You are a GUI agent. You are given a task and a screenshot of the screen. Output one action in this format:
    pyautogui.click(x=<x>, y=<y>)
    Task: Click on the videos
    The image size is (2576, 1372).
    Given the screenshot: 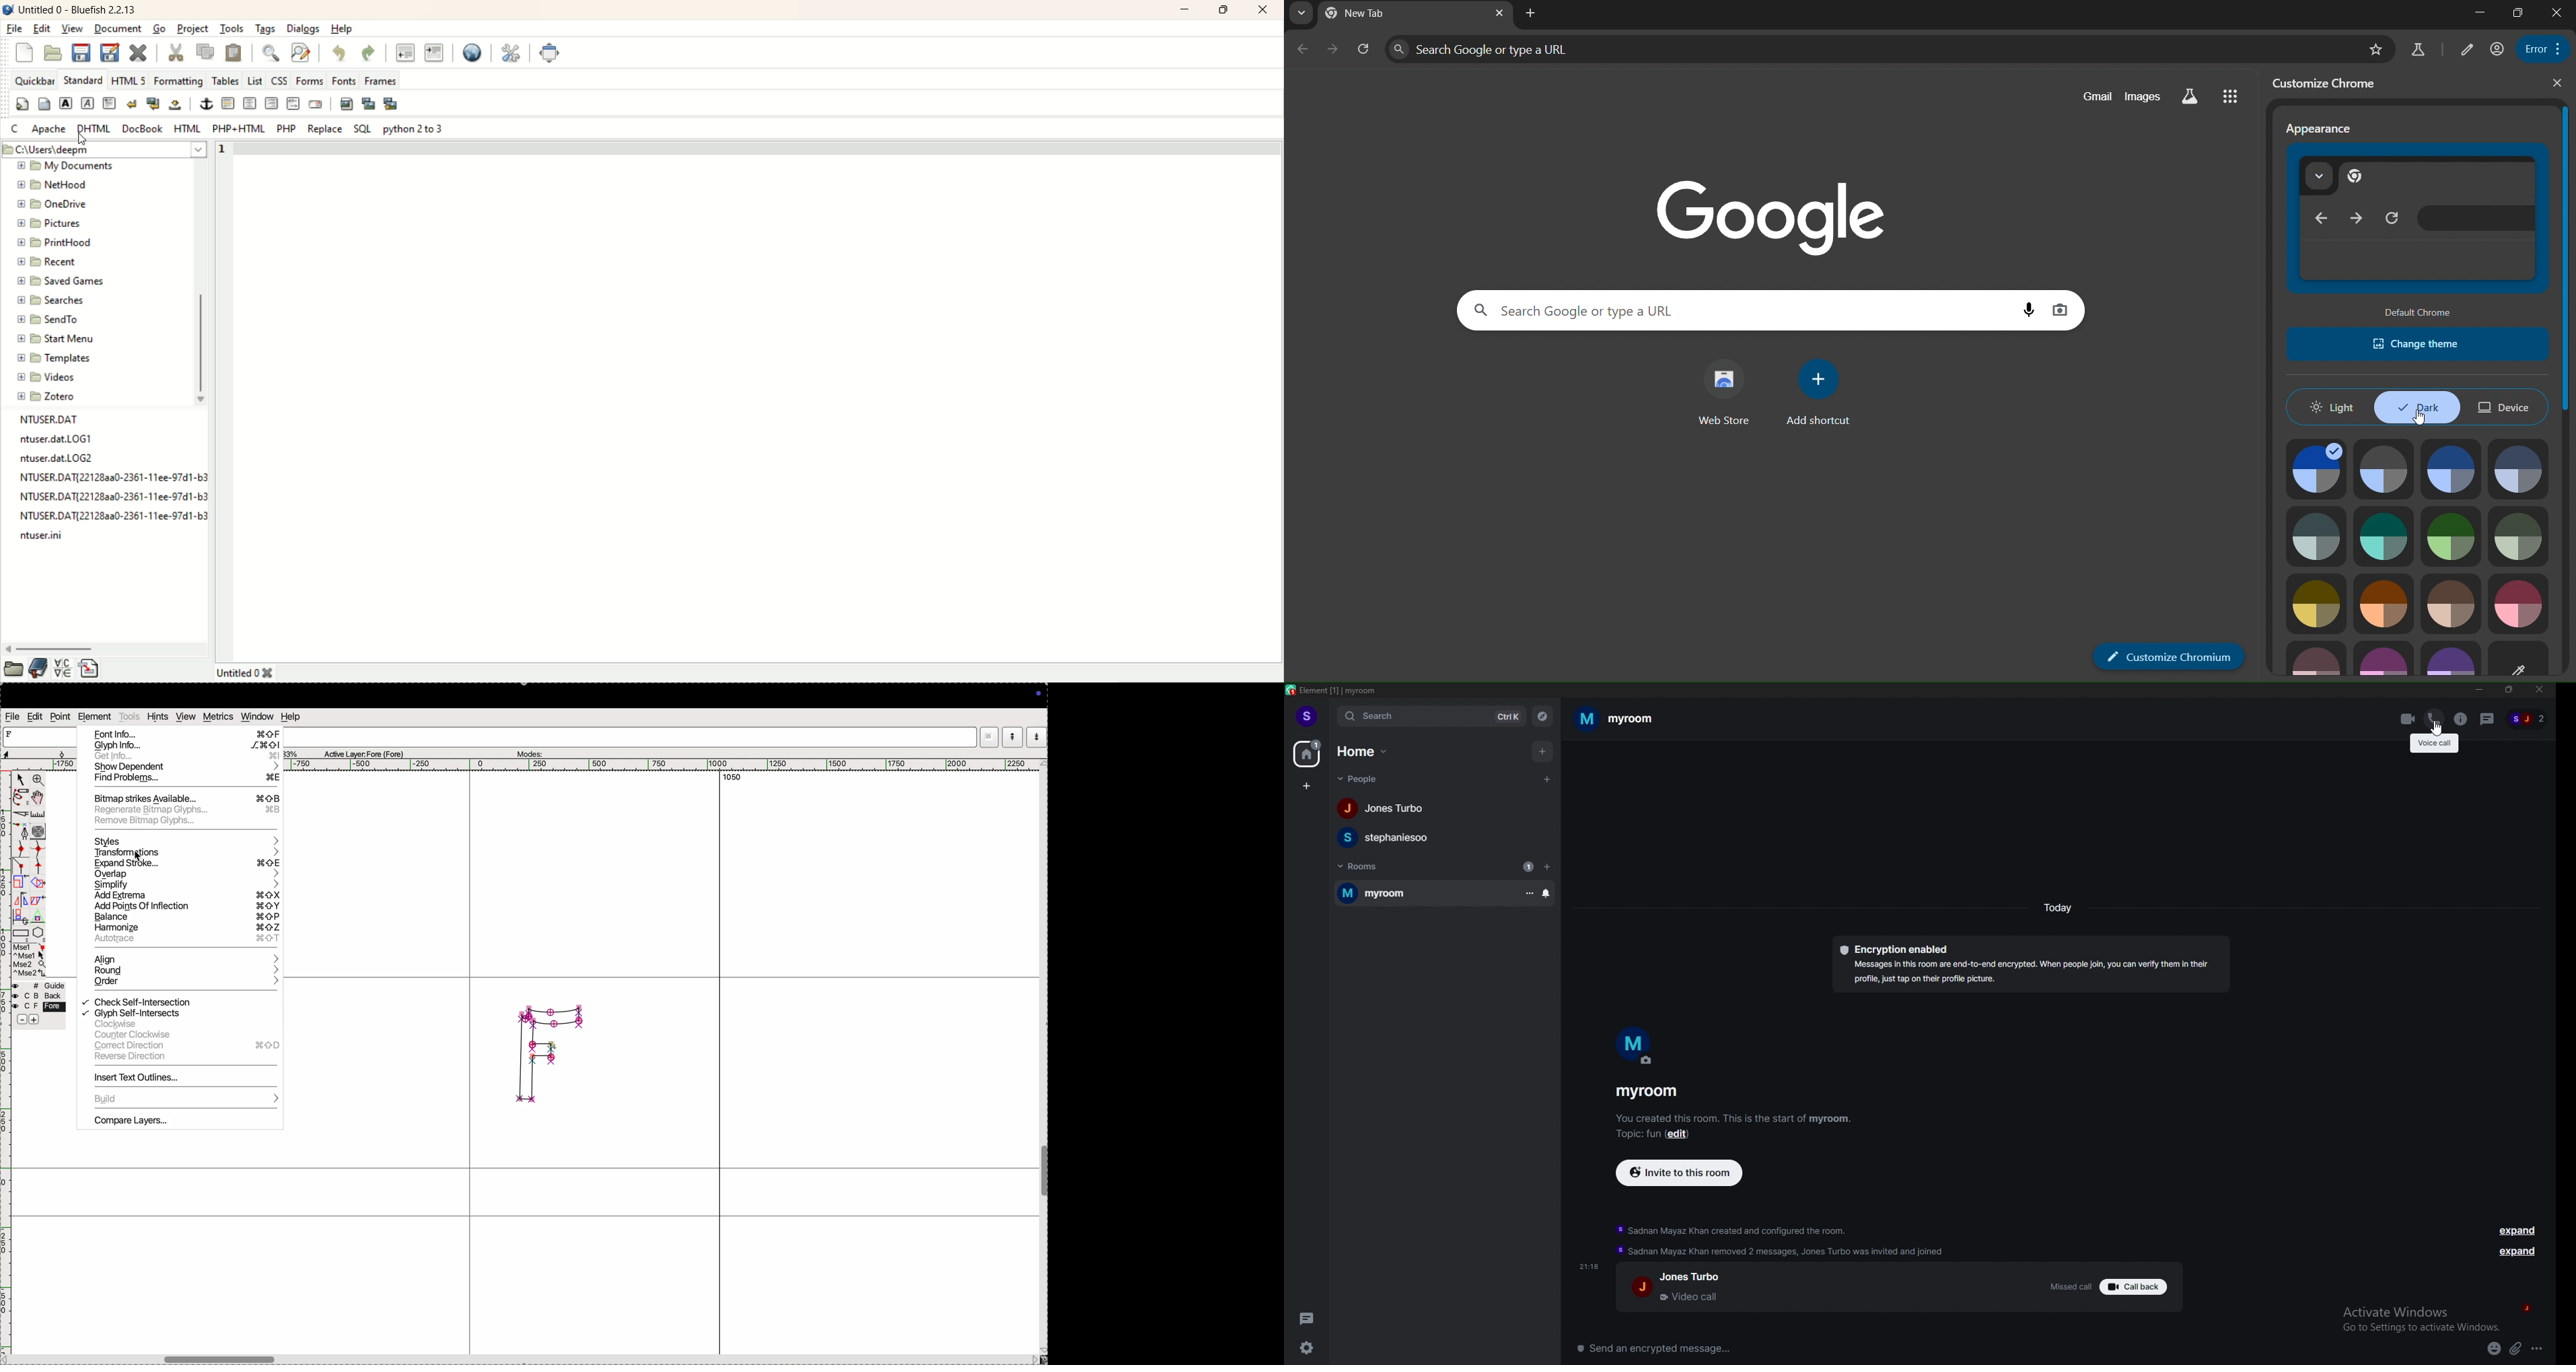 What is the action you would take?
    pyautogui.click(x=49, y=377)
    